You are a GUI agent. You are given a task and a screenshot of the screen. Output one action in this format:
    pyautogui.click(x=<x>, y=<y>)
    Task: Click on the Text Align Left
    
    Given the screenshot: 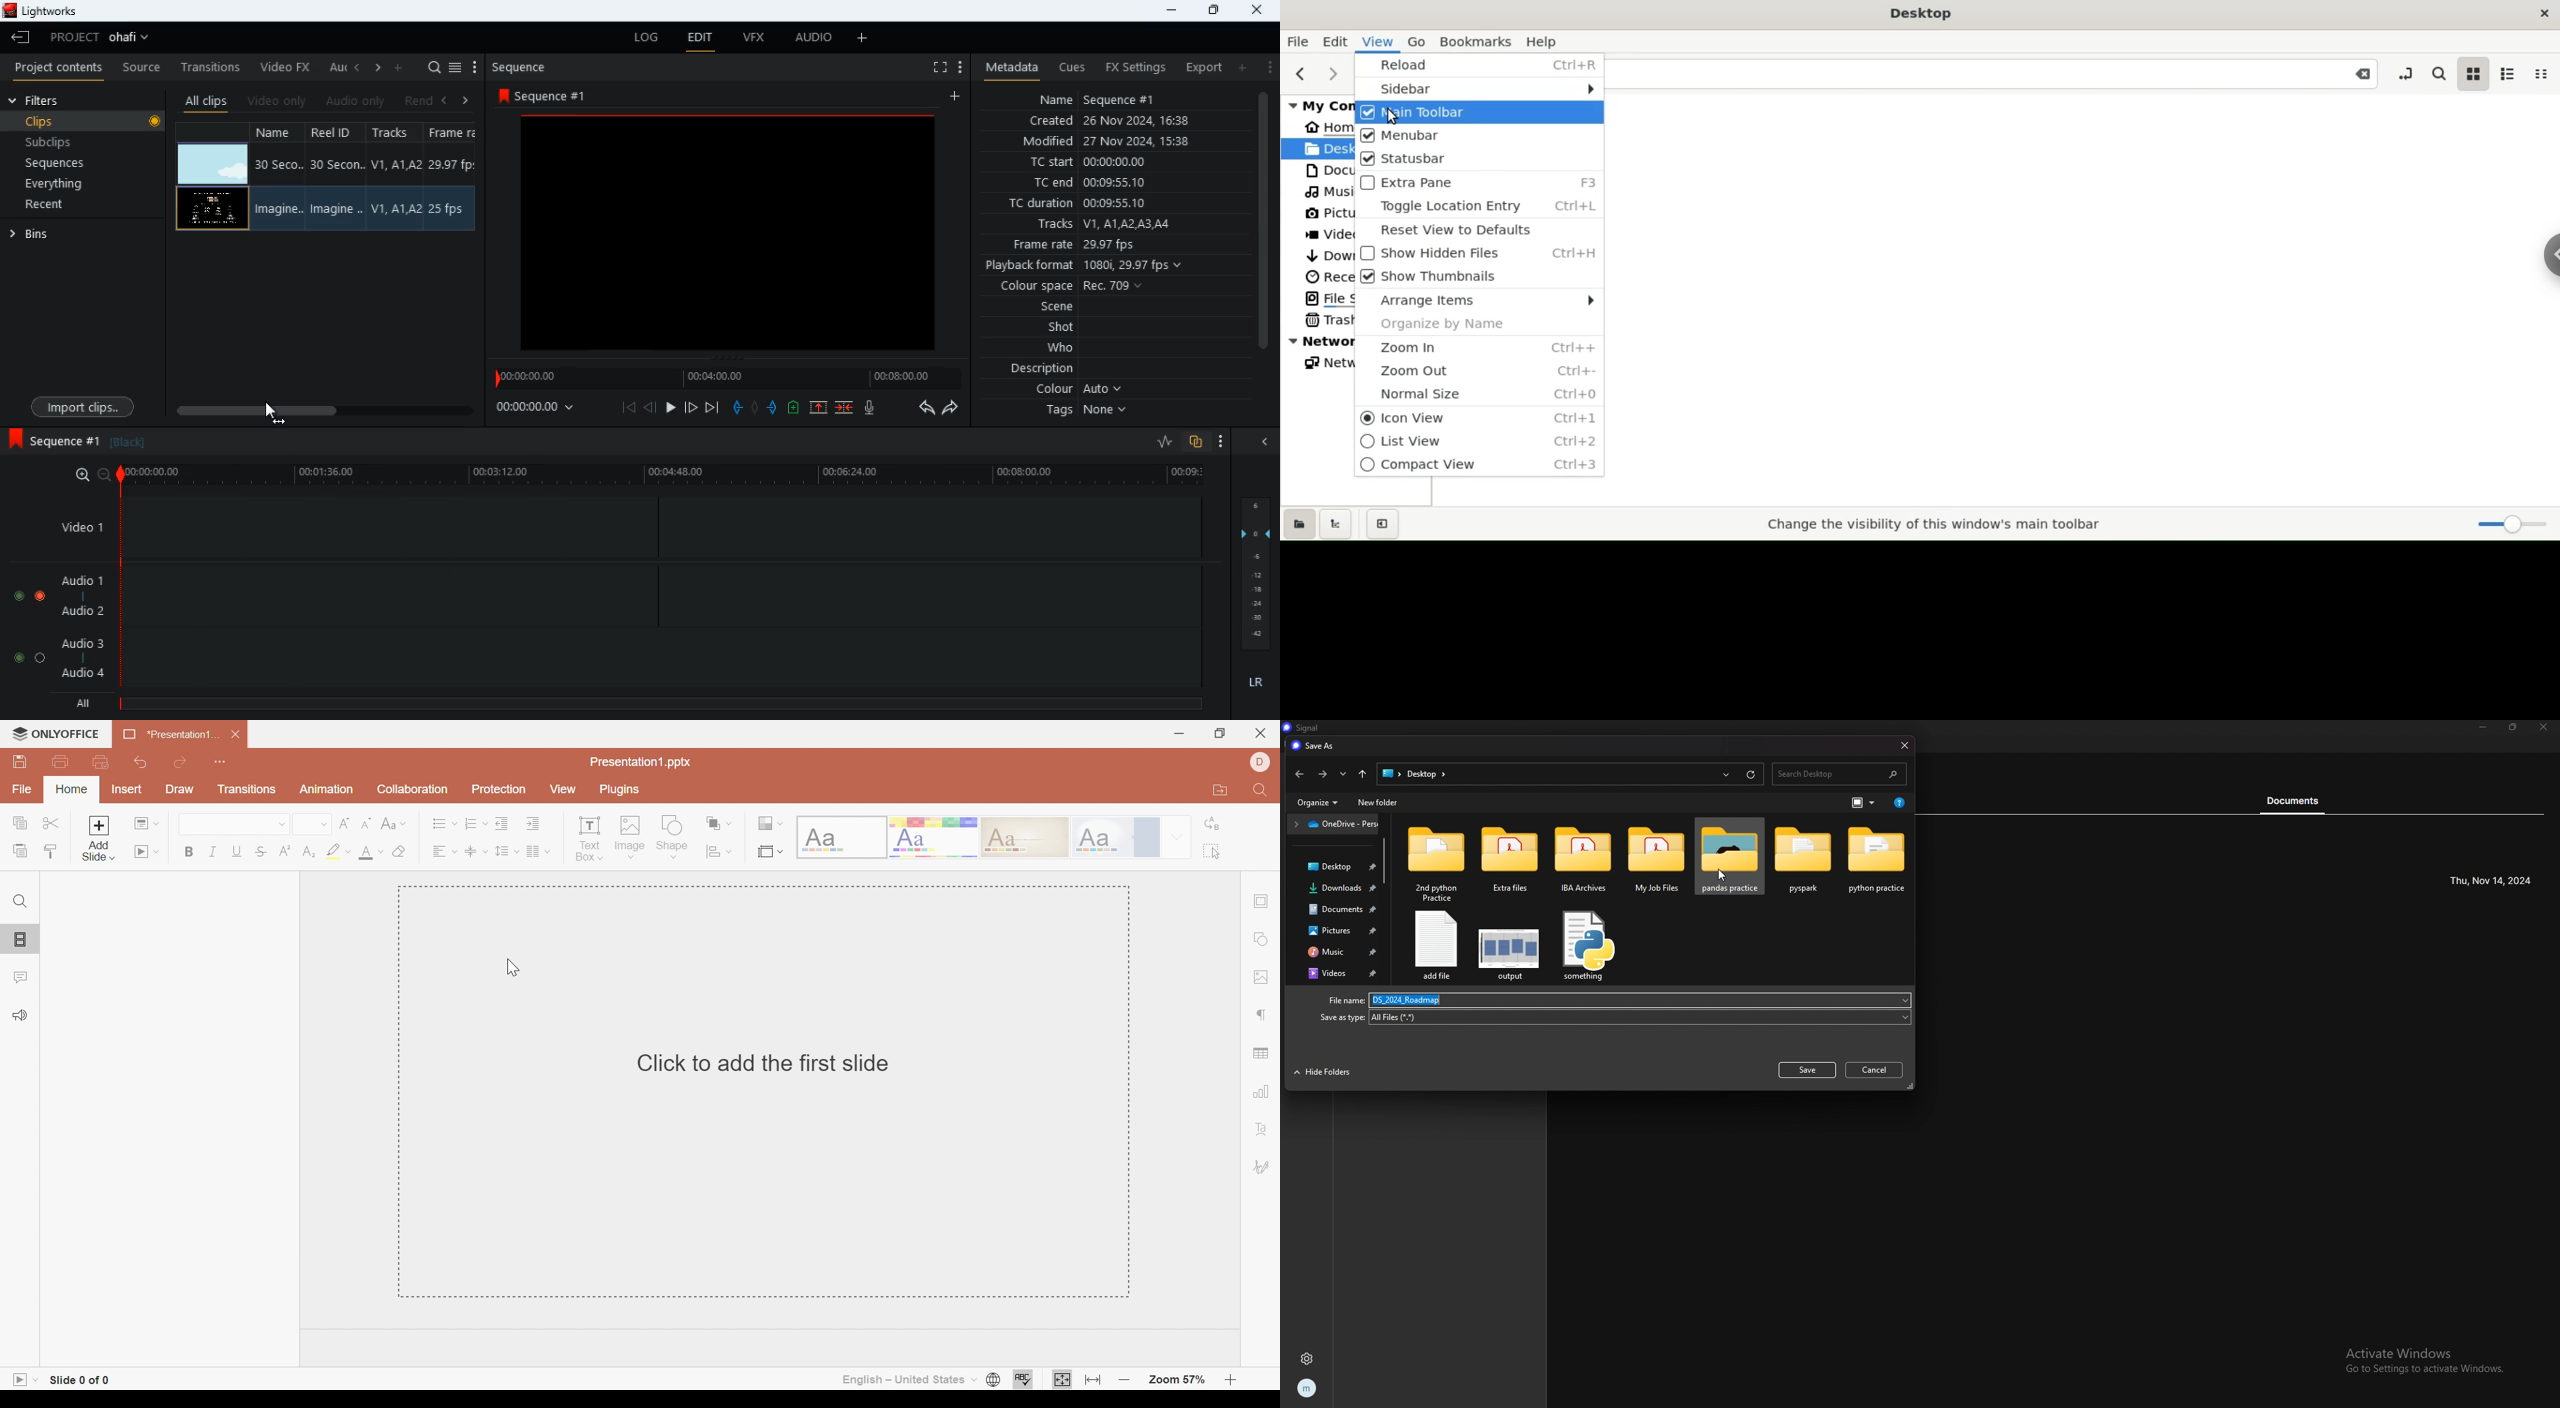 What is the action you would take?
    pyautogui.click(x=438, y=853)
    